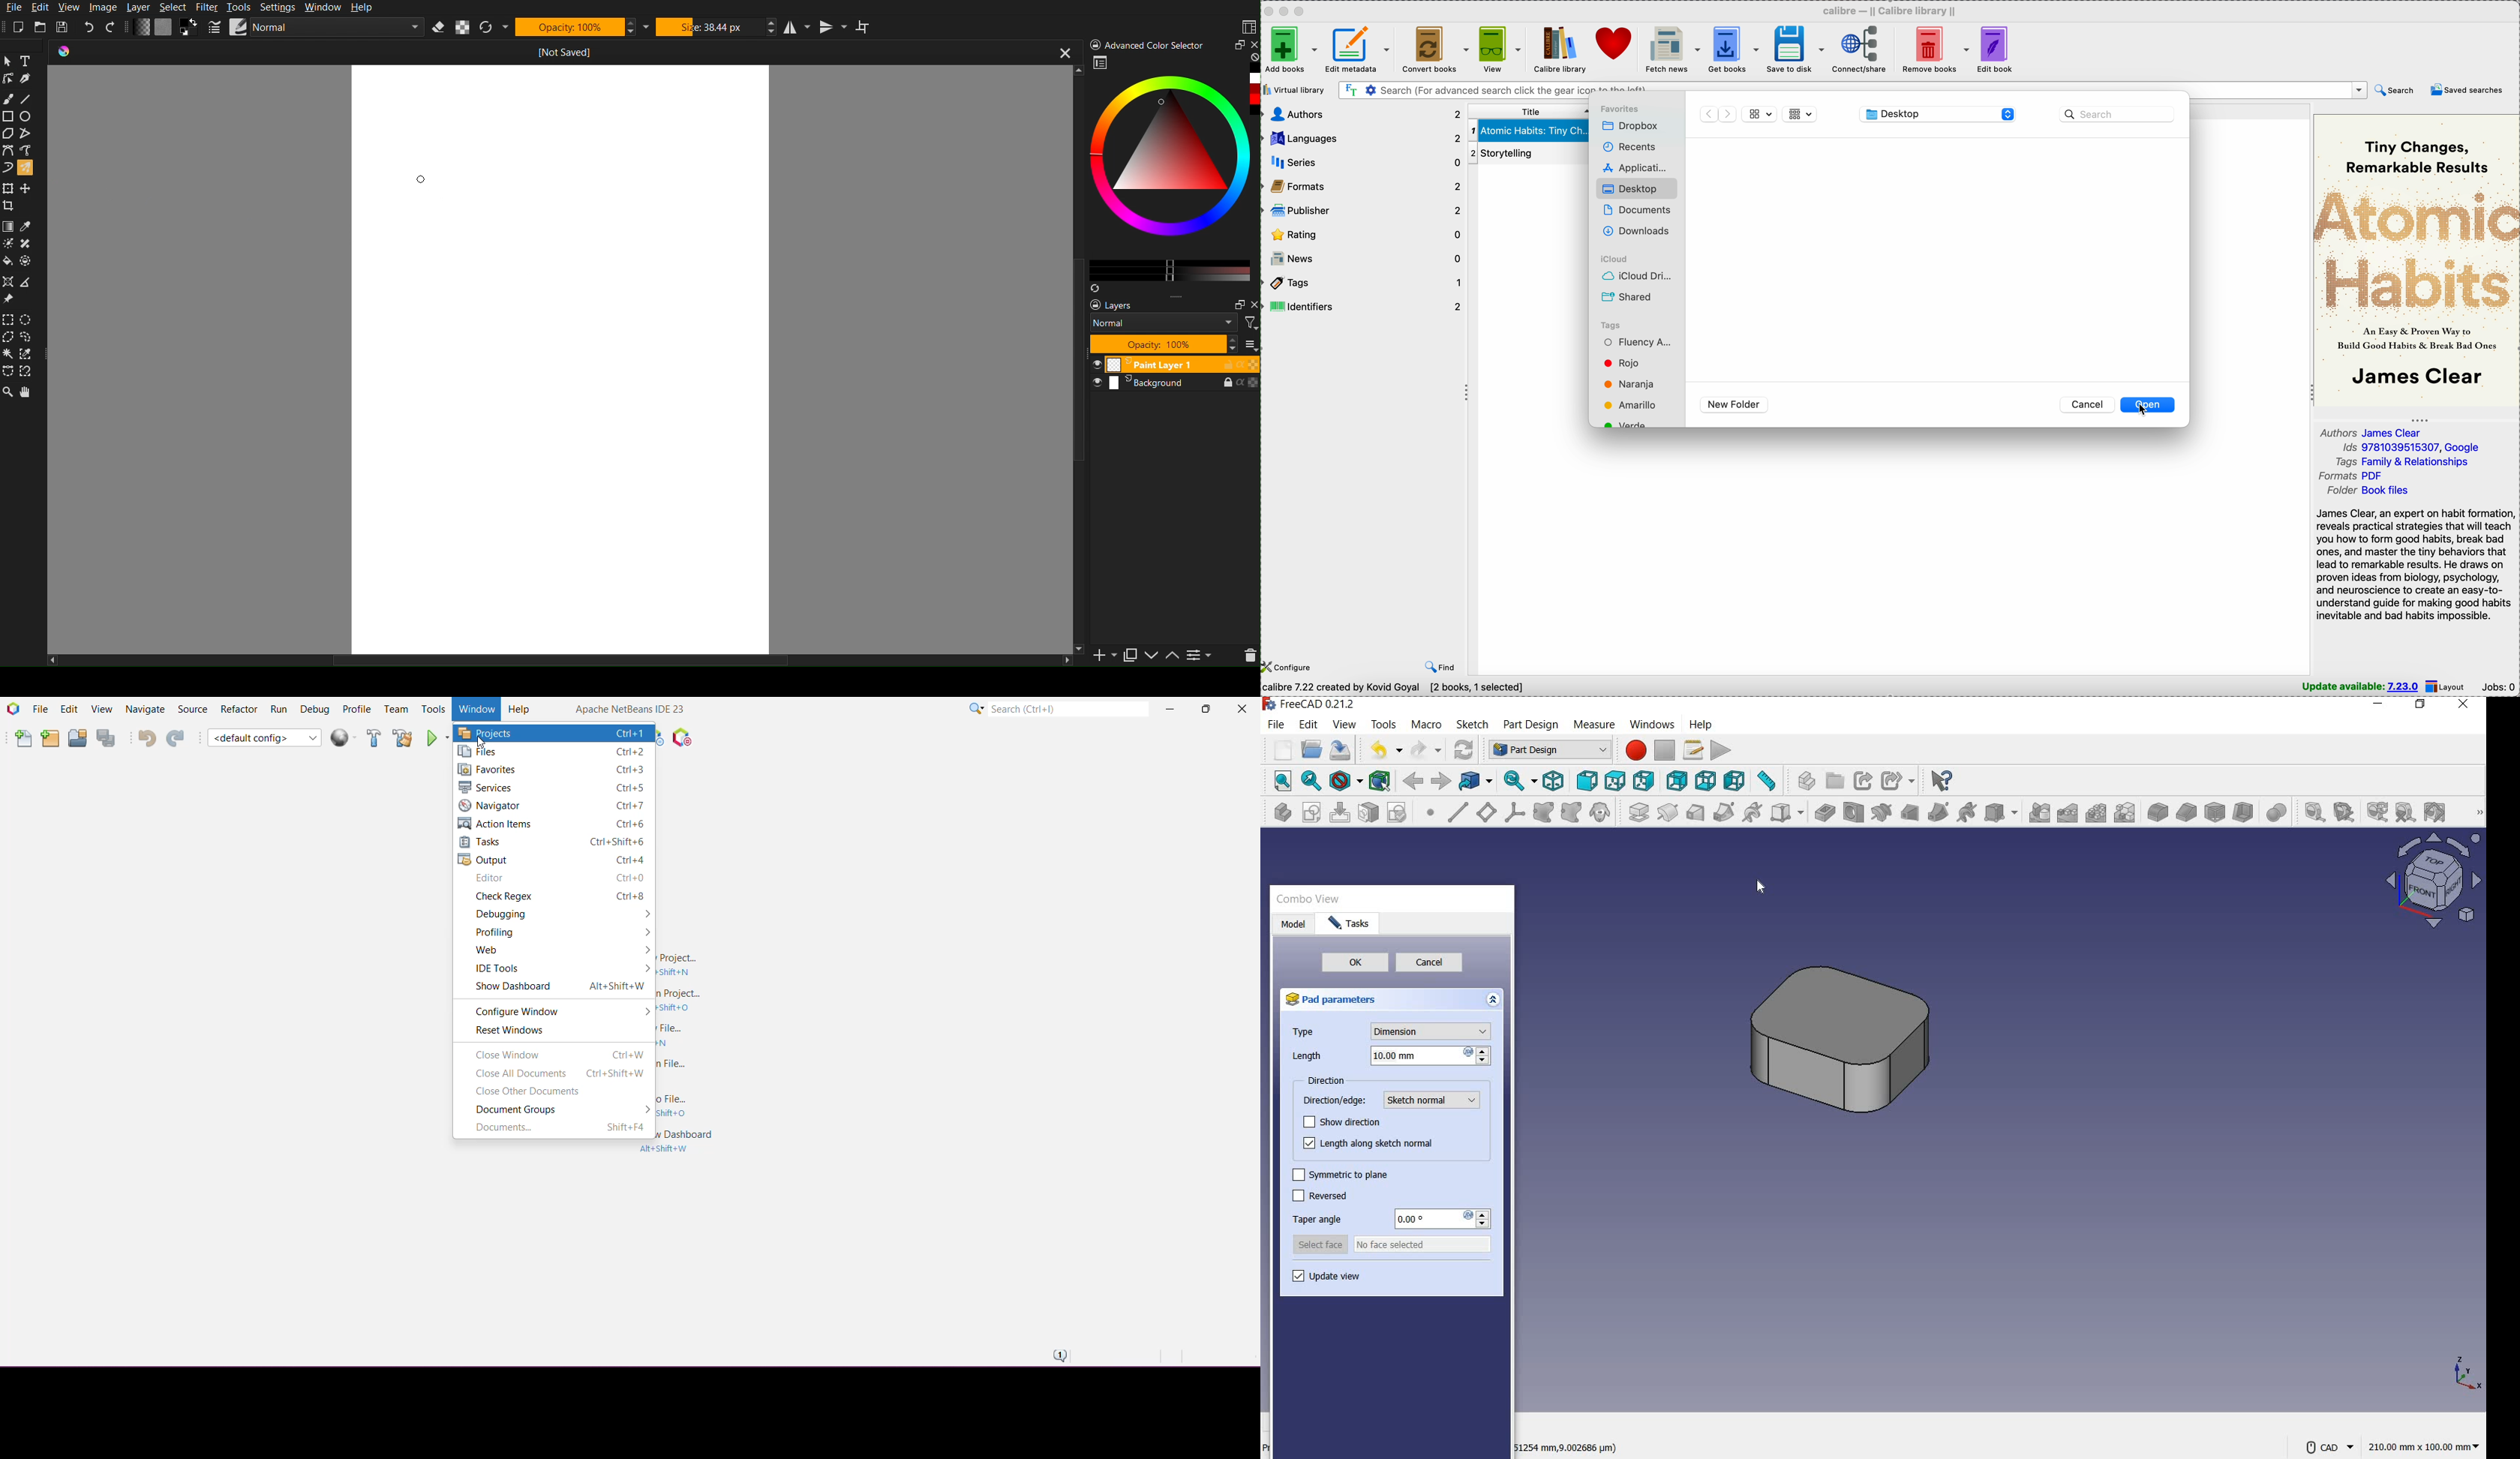  What do you see at coordinates (1310, 900) in the screenshot?
I see `Combo View` at bounding box center [1310, 900].